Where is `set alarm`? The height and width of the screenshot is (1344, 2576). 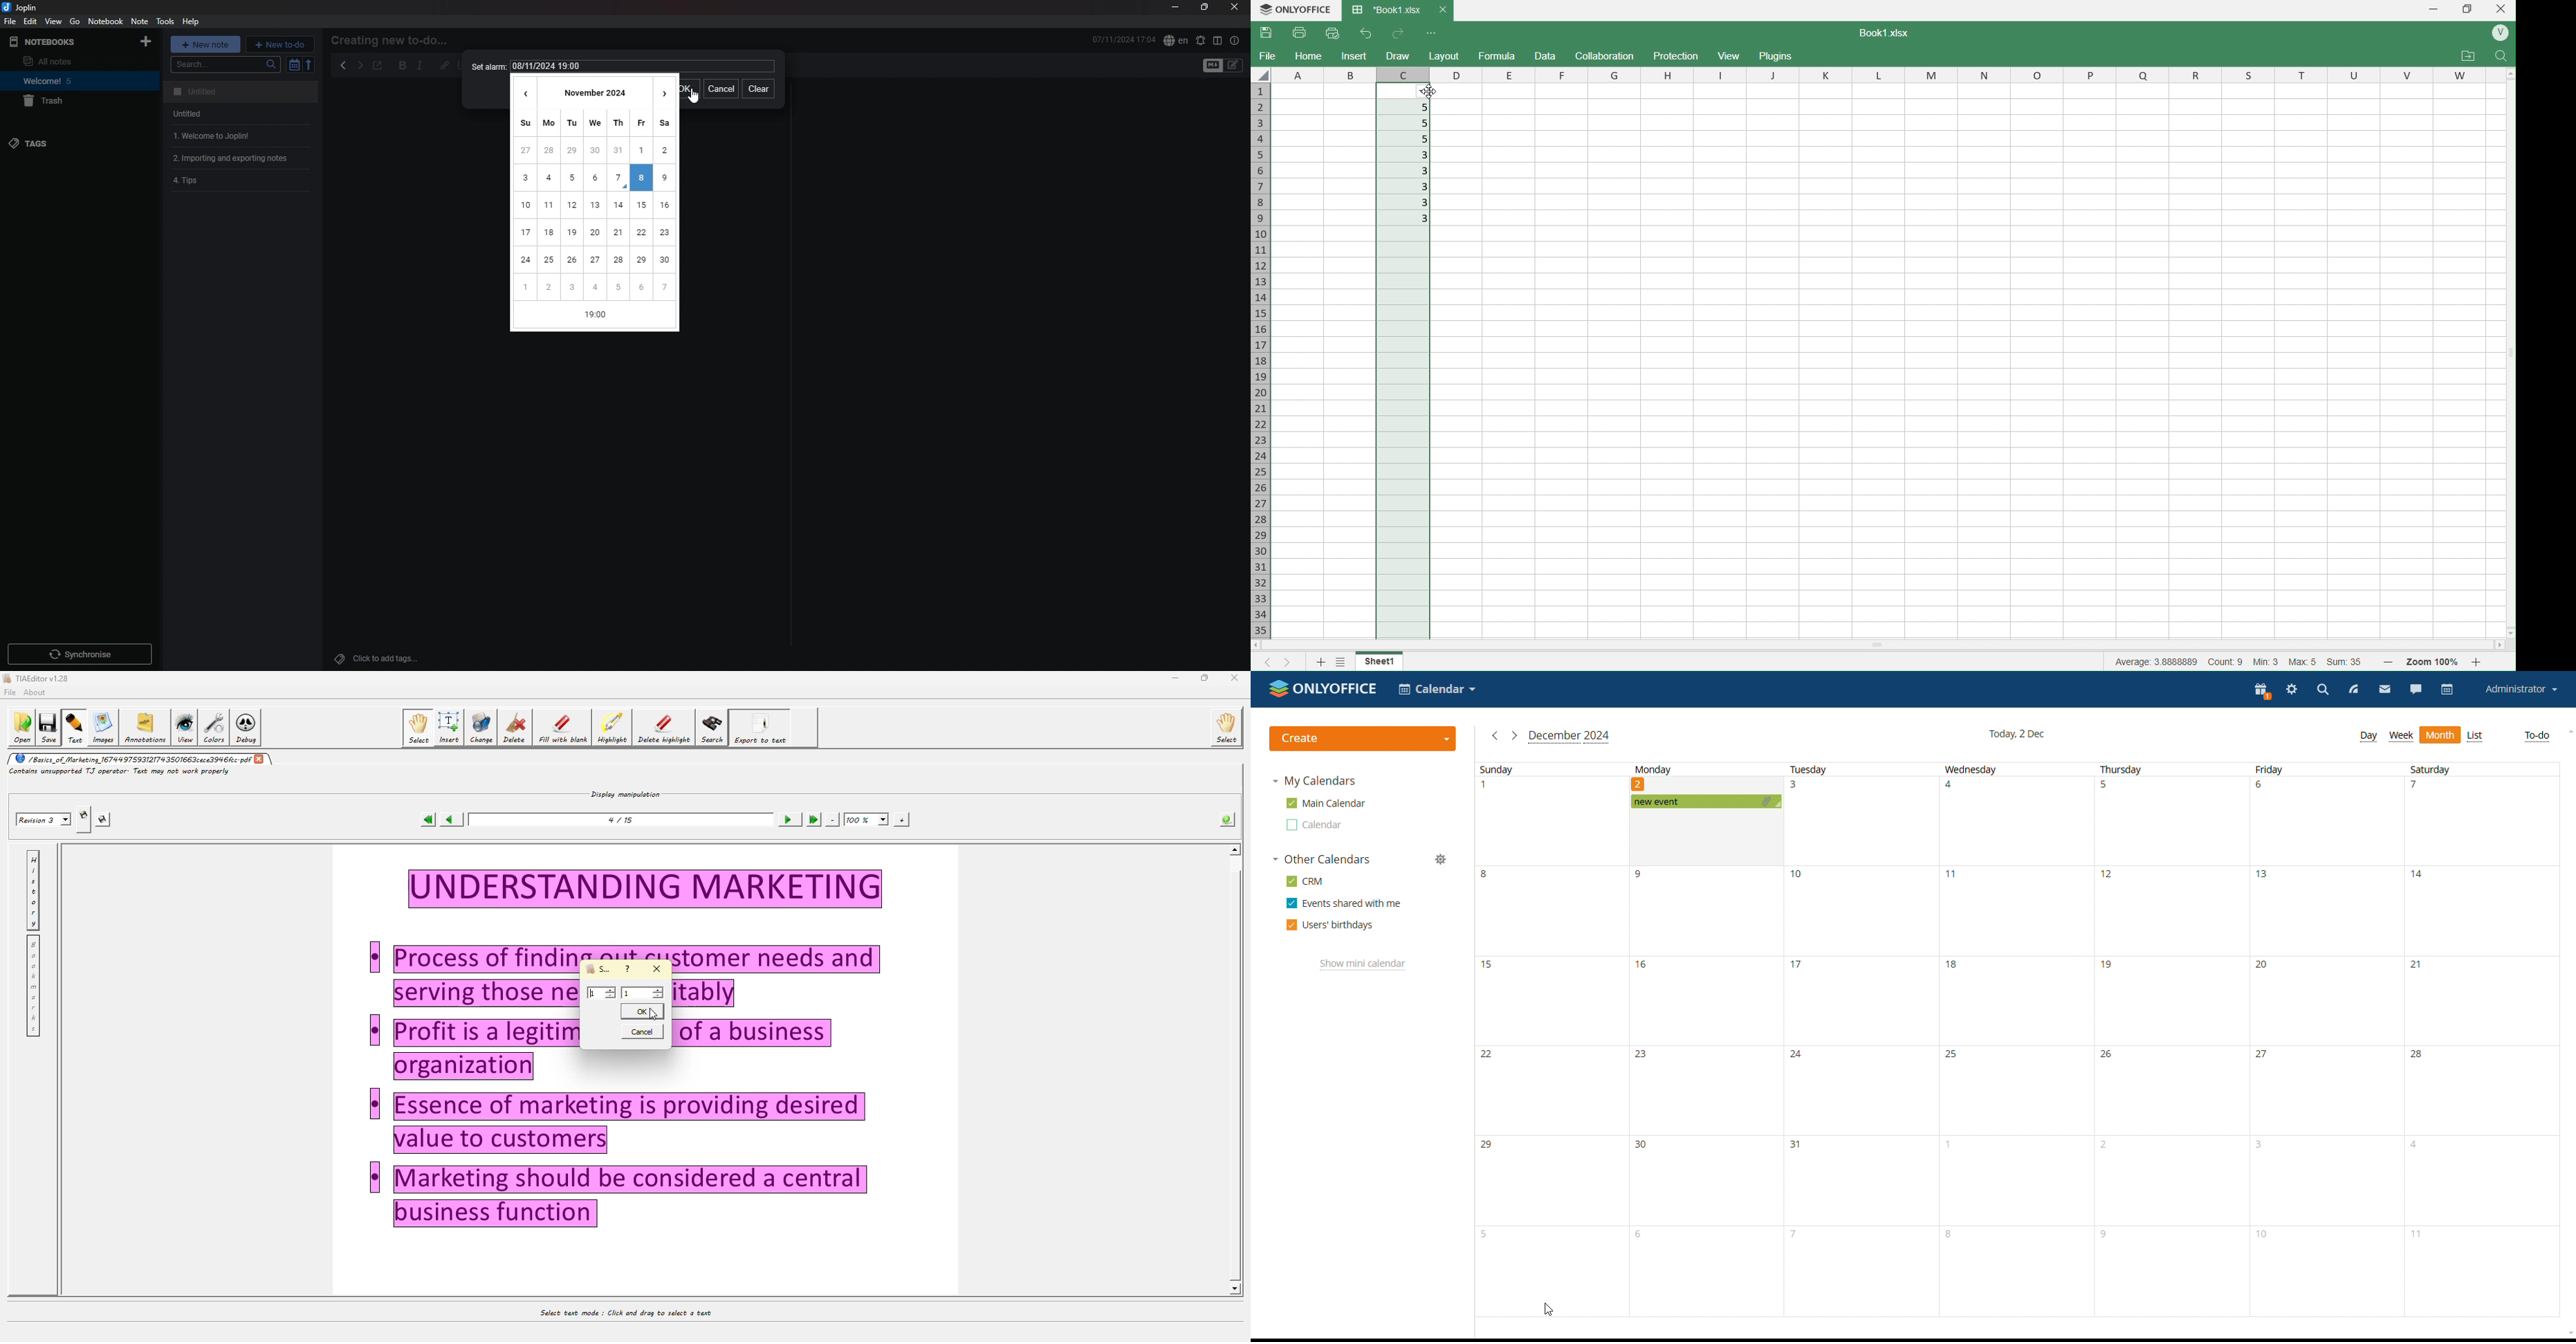 set alarm is located at coordinates (1201, 40).